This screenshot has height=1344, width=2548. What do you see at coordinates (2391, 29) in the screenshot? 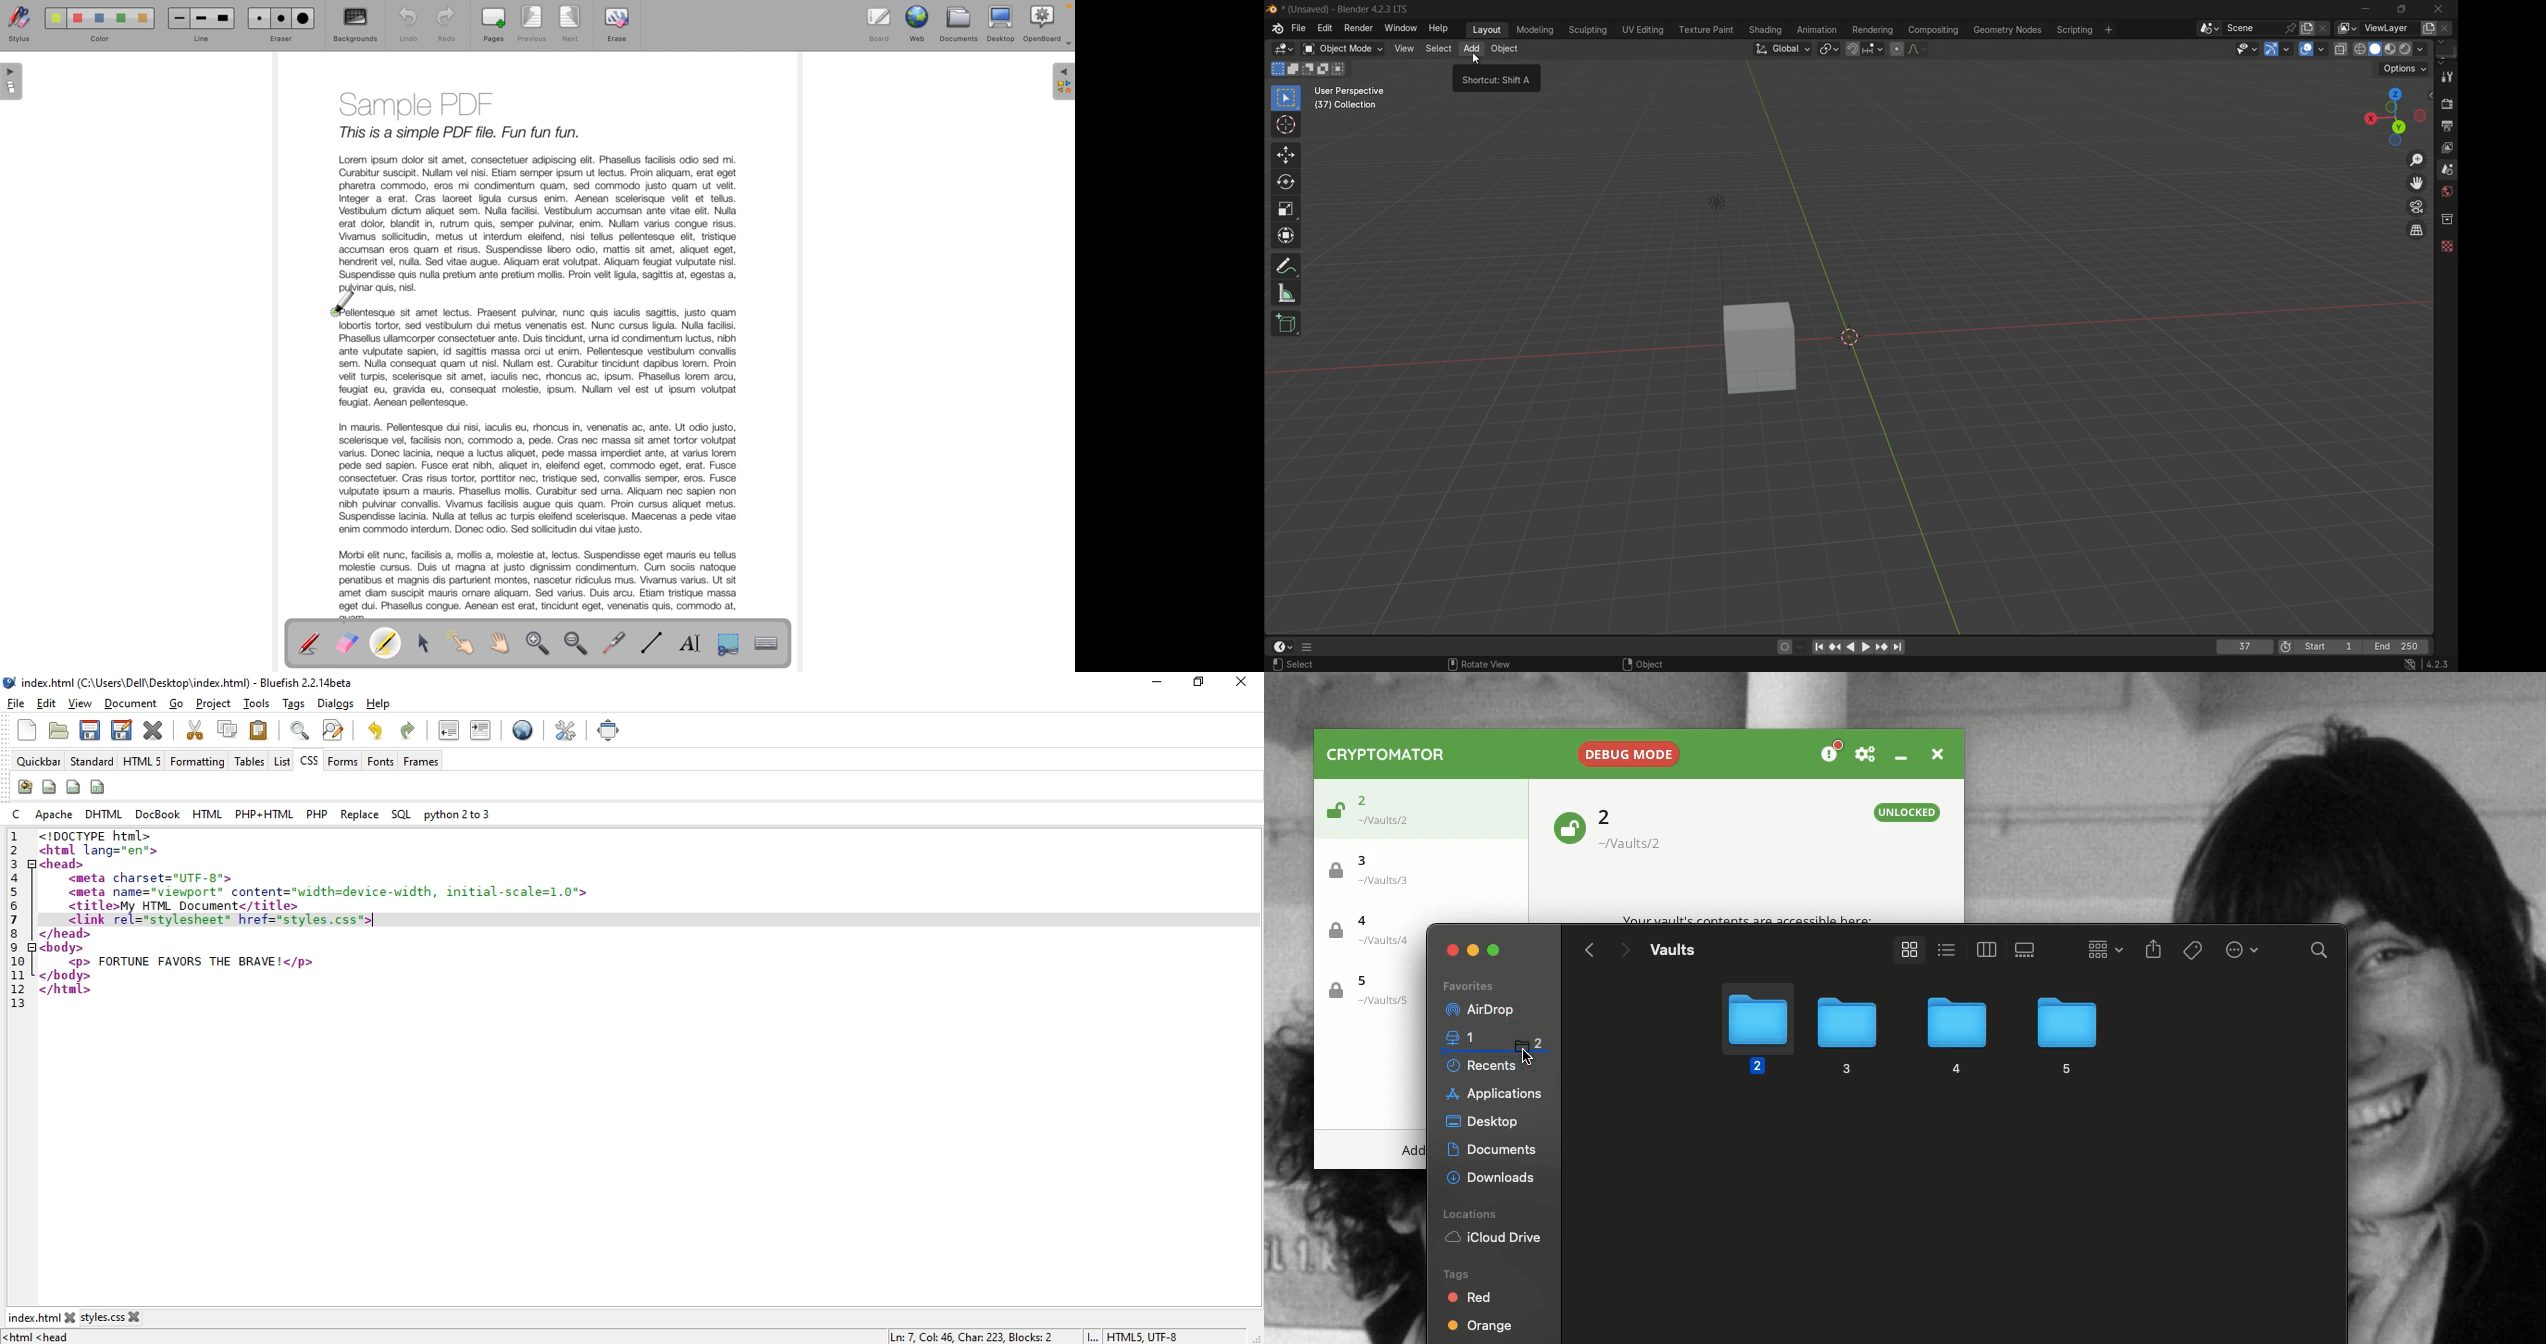
I see `view layer name` at bounding box center [2391, 29].